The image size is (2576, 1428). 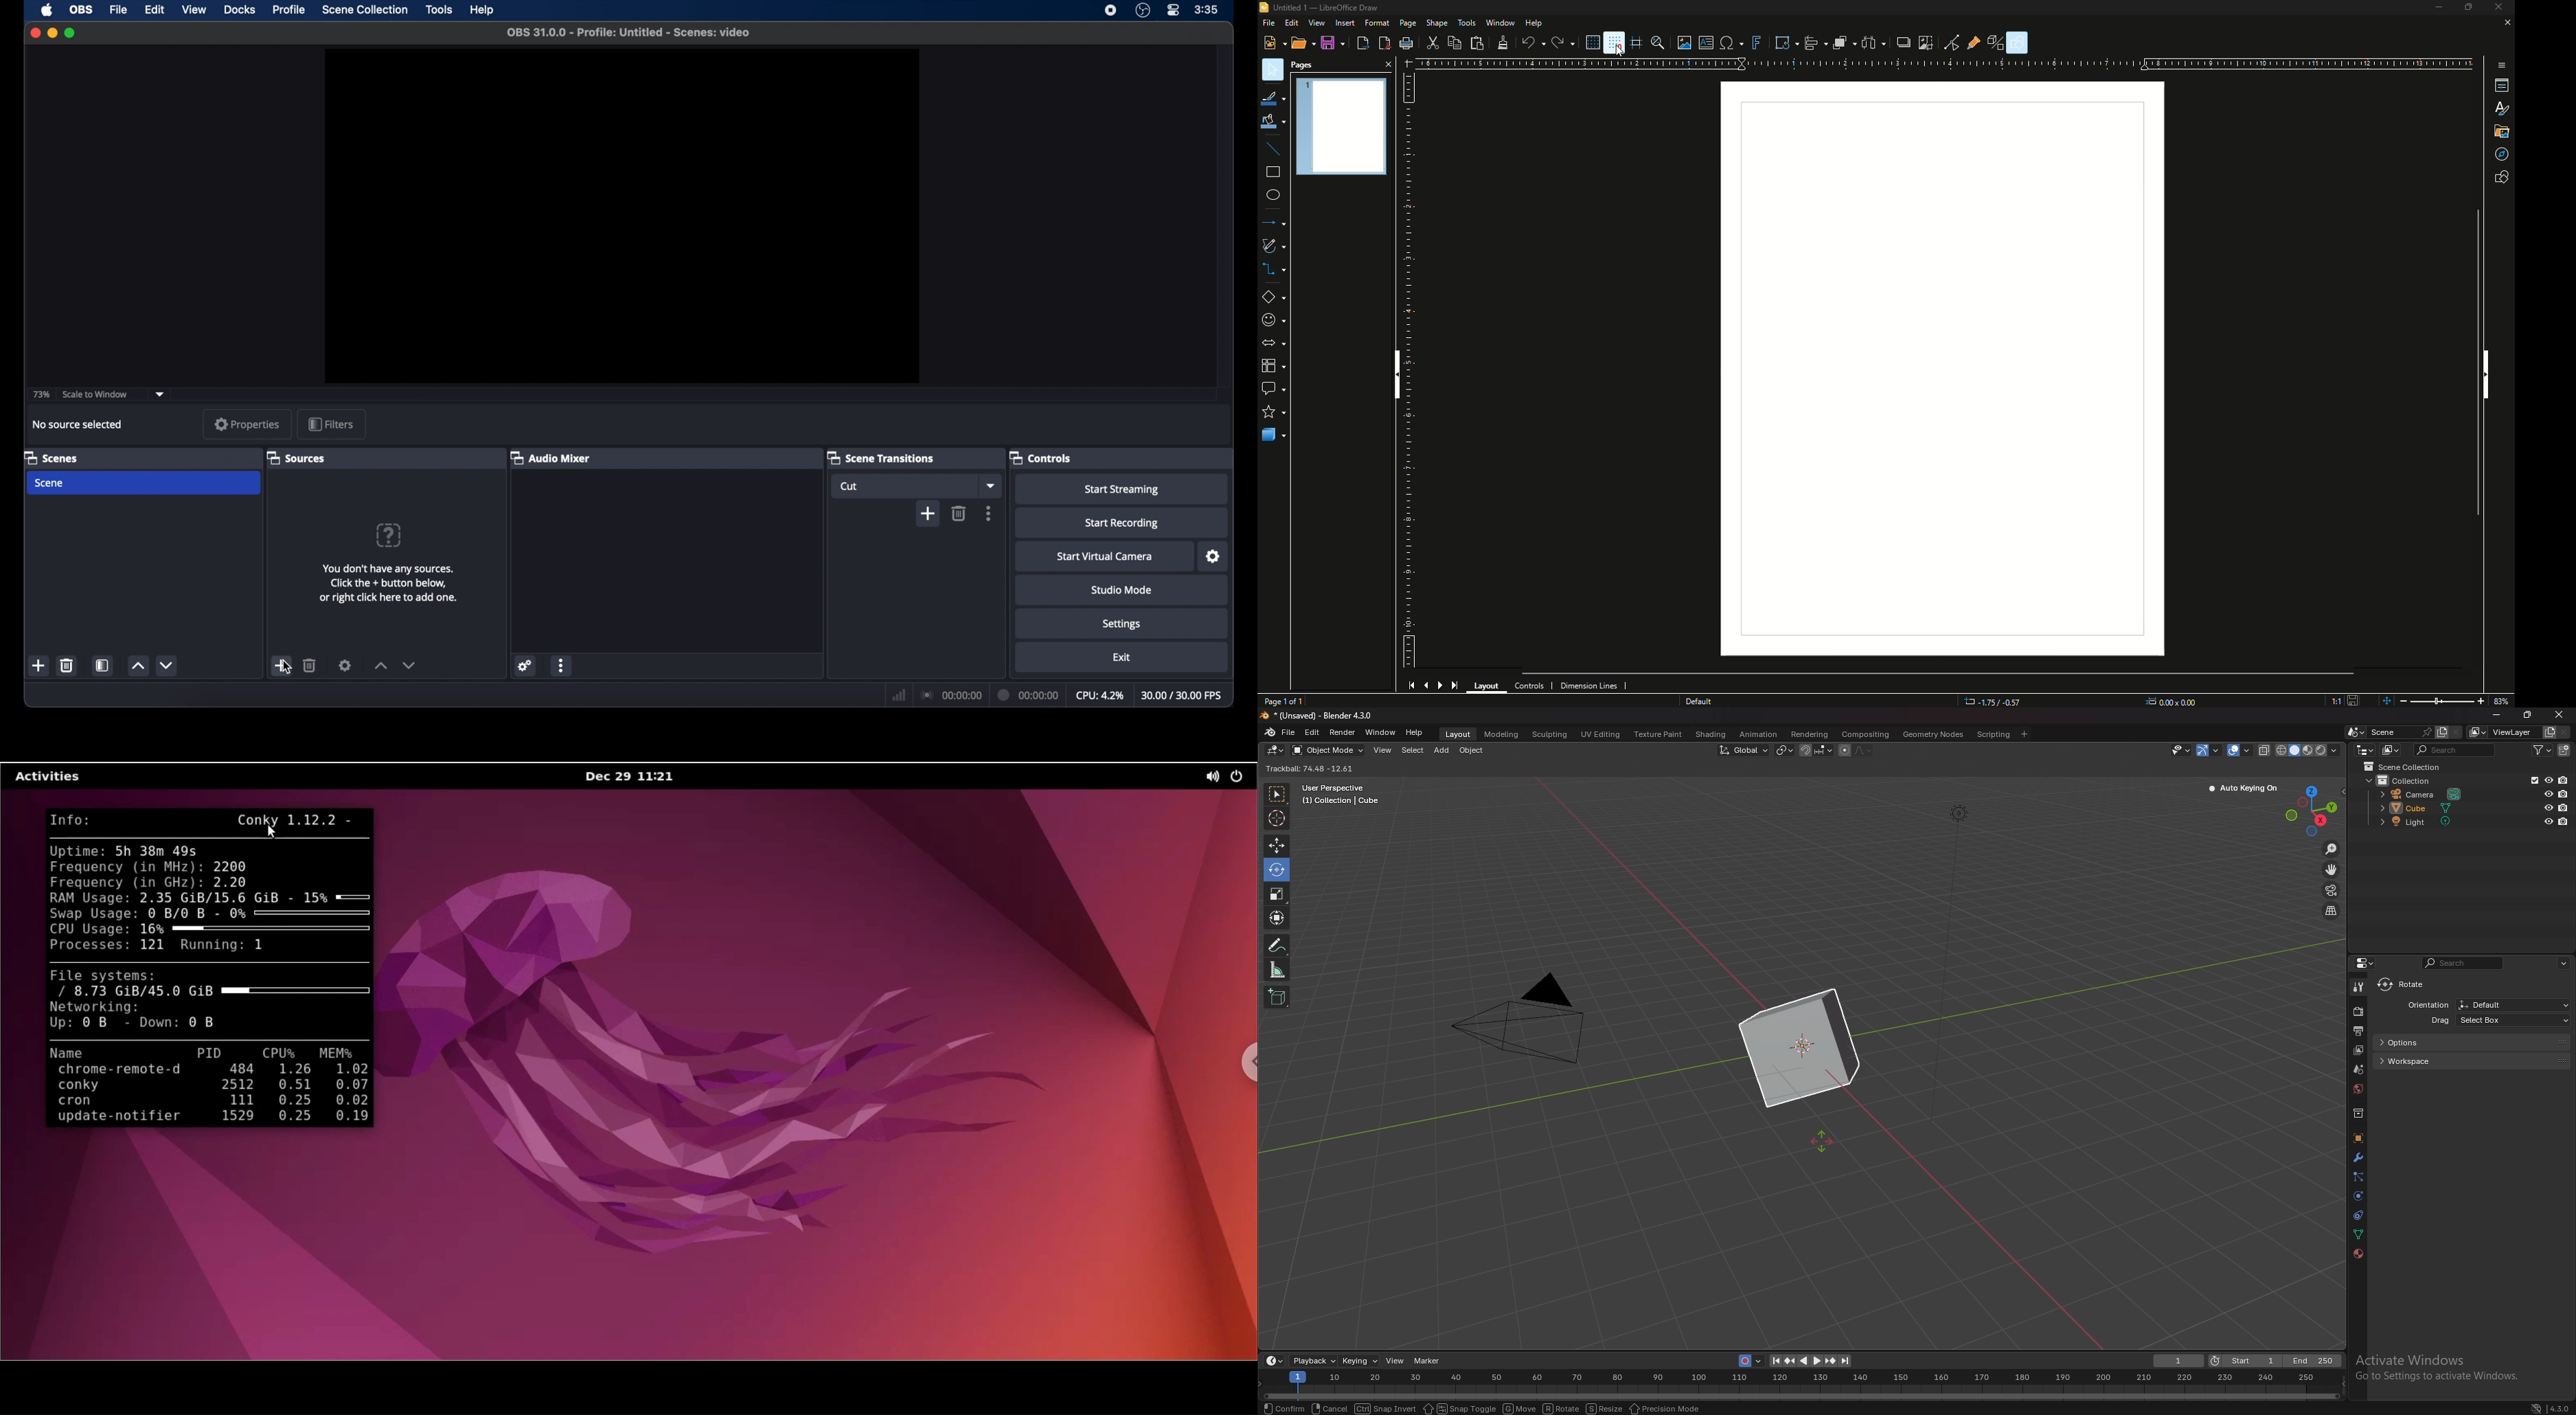 I want to click on First page, so click(x=1410, y=684).